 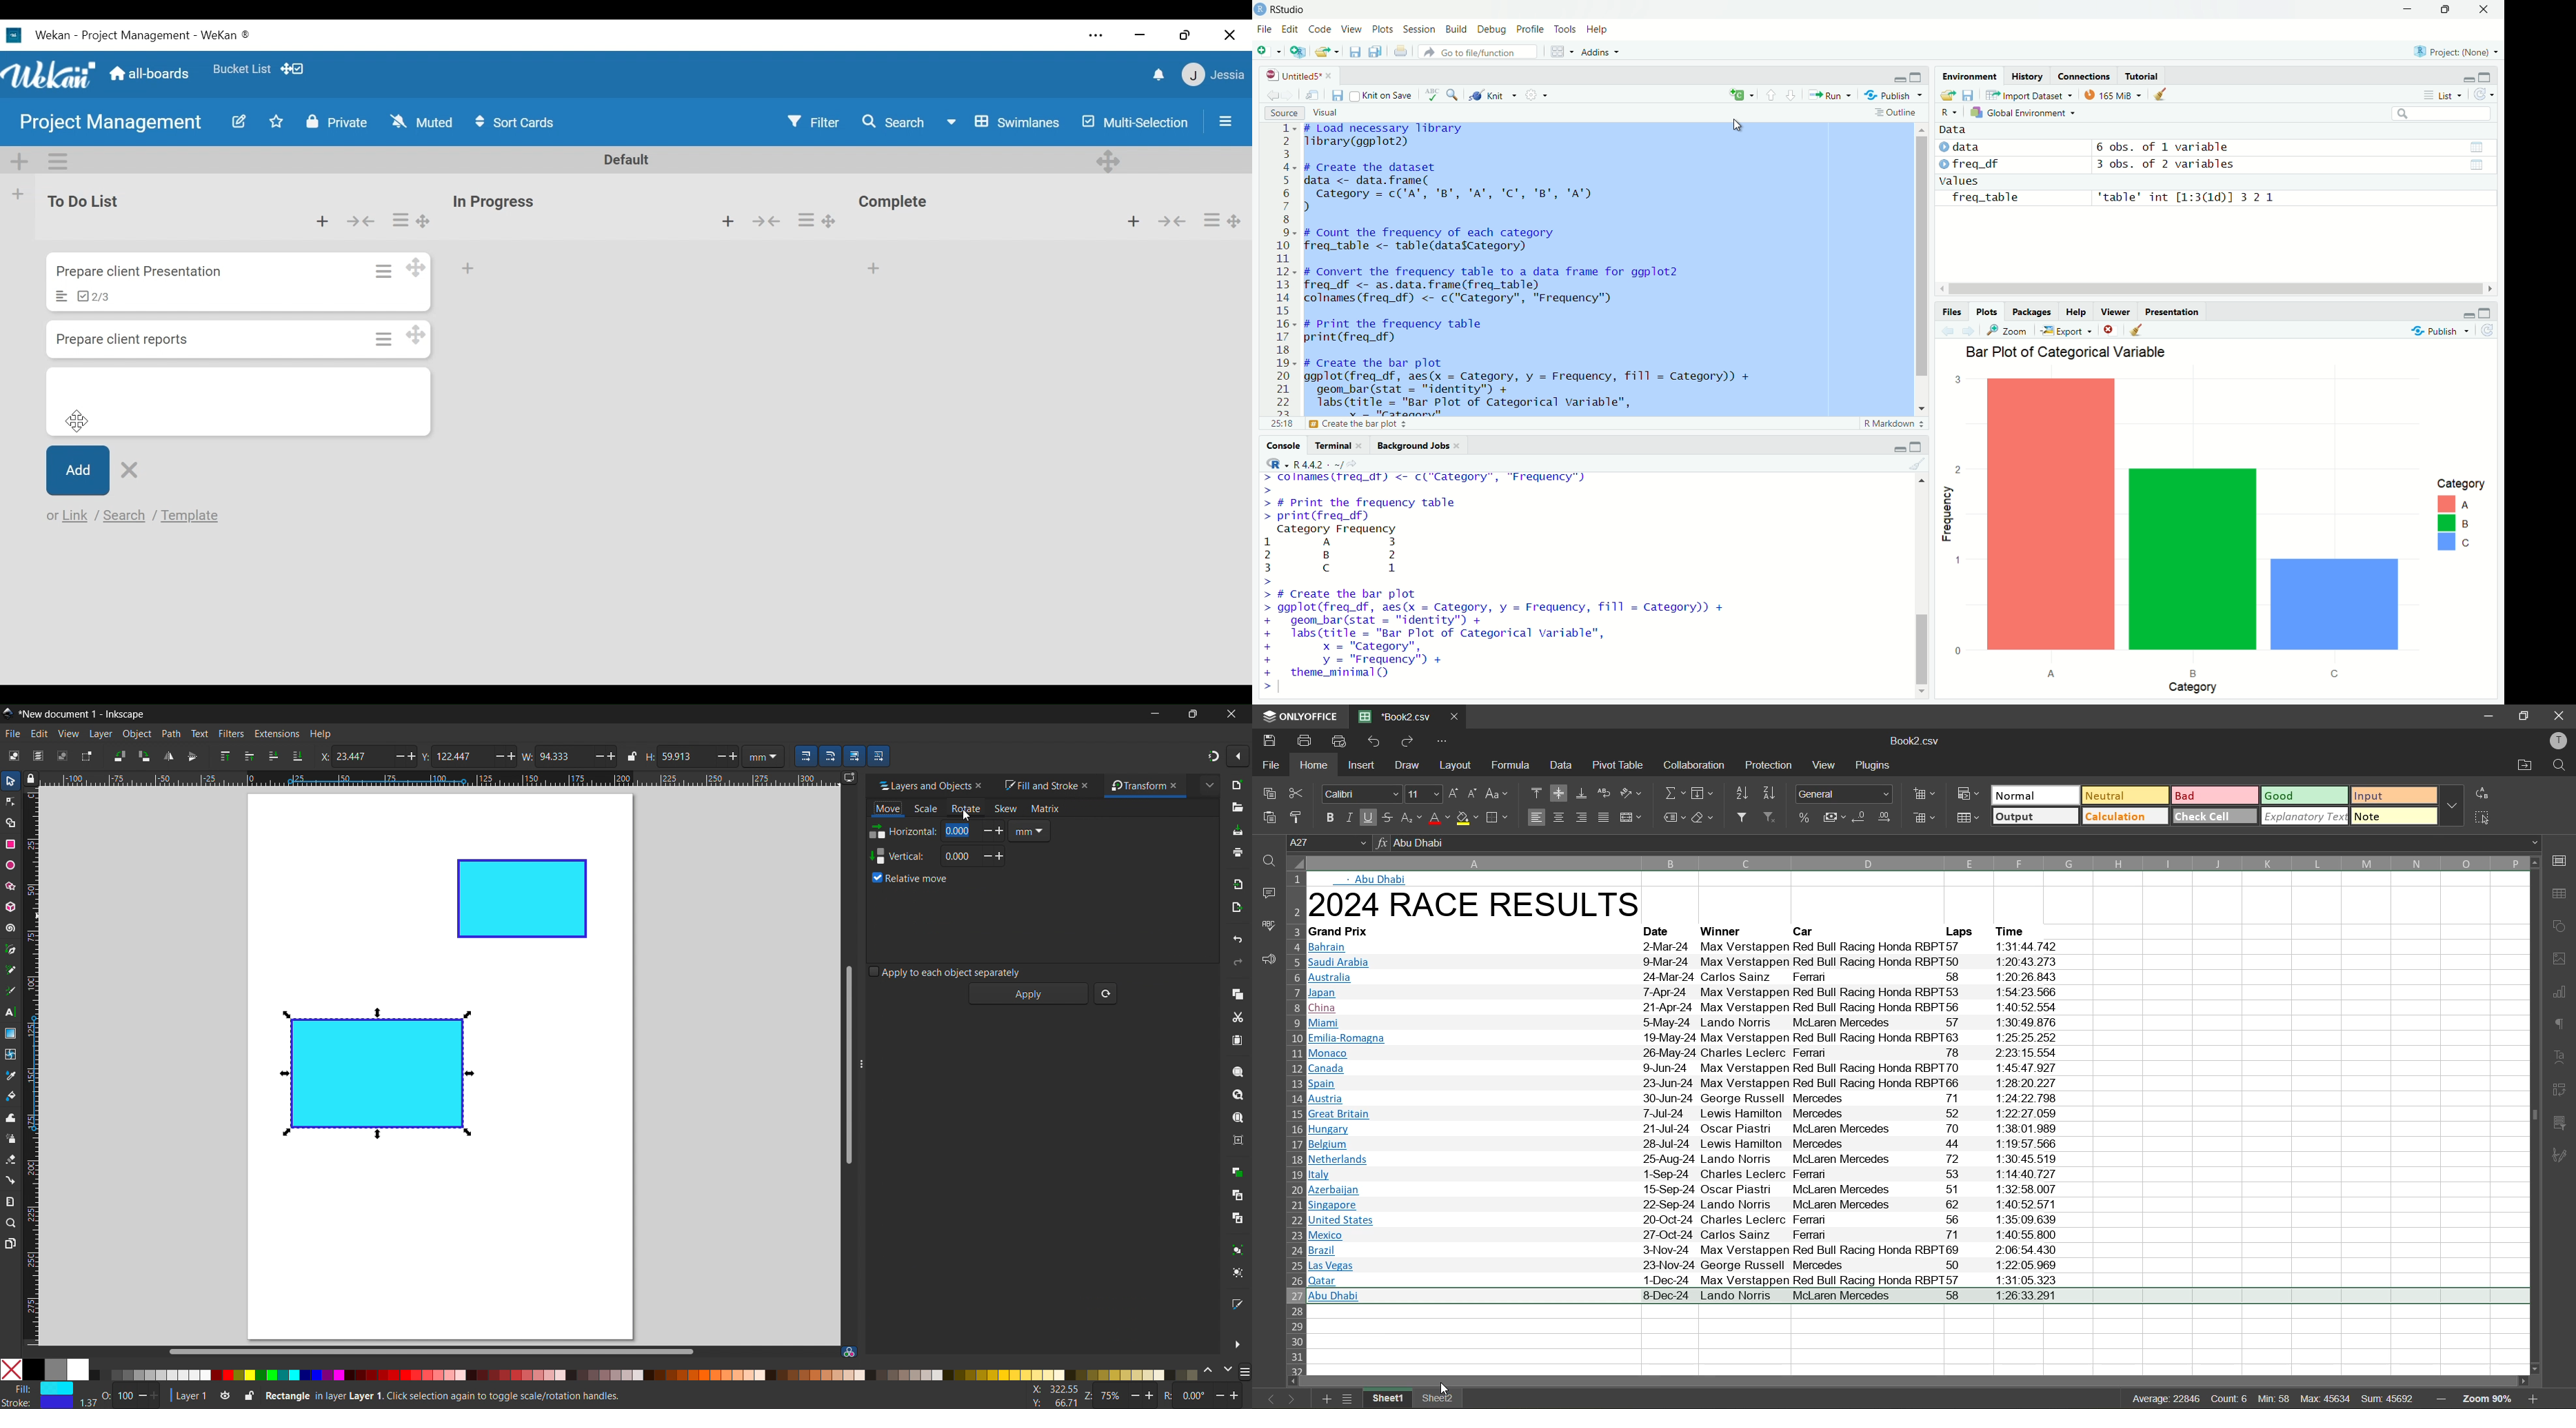 What do you see at coordinates (1433, 96) in the screenshot?
I see `spelling check` at bounding box center [1433, 96].